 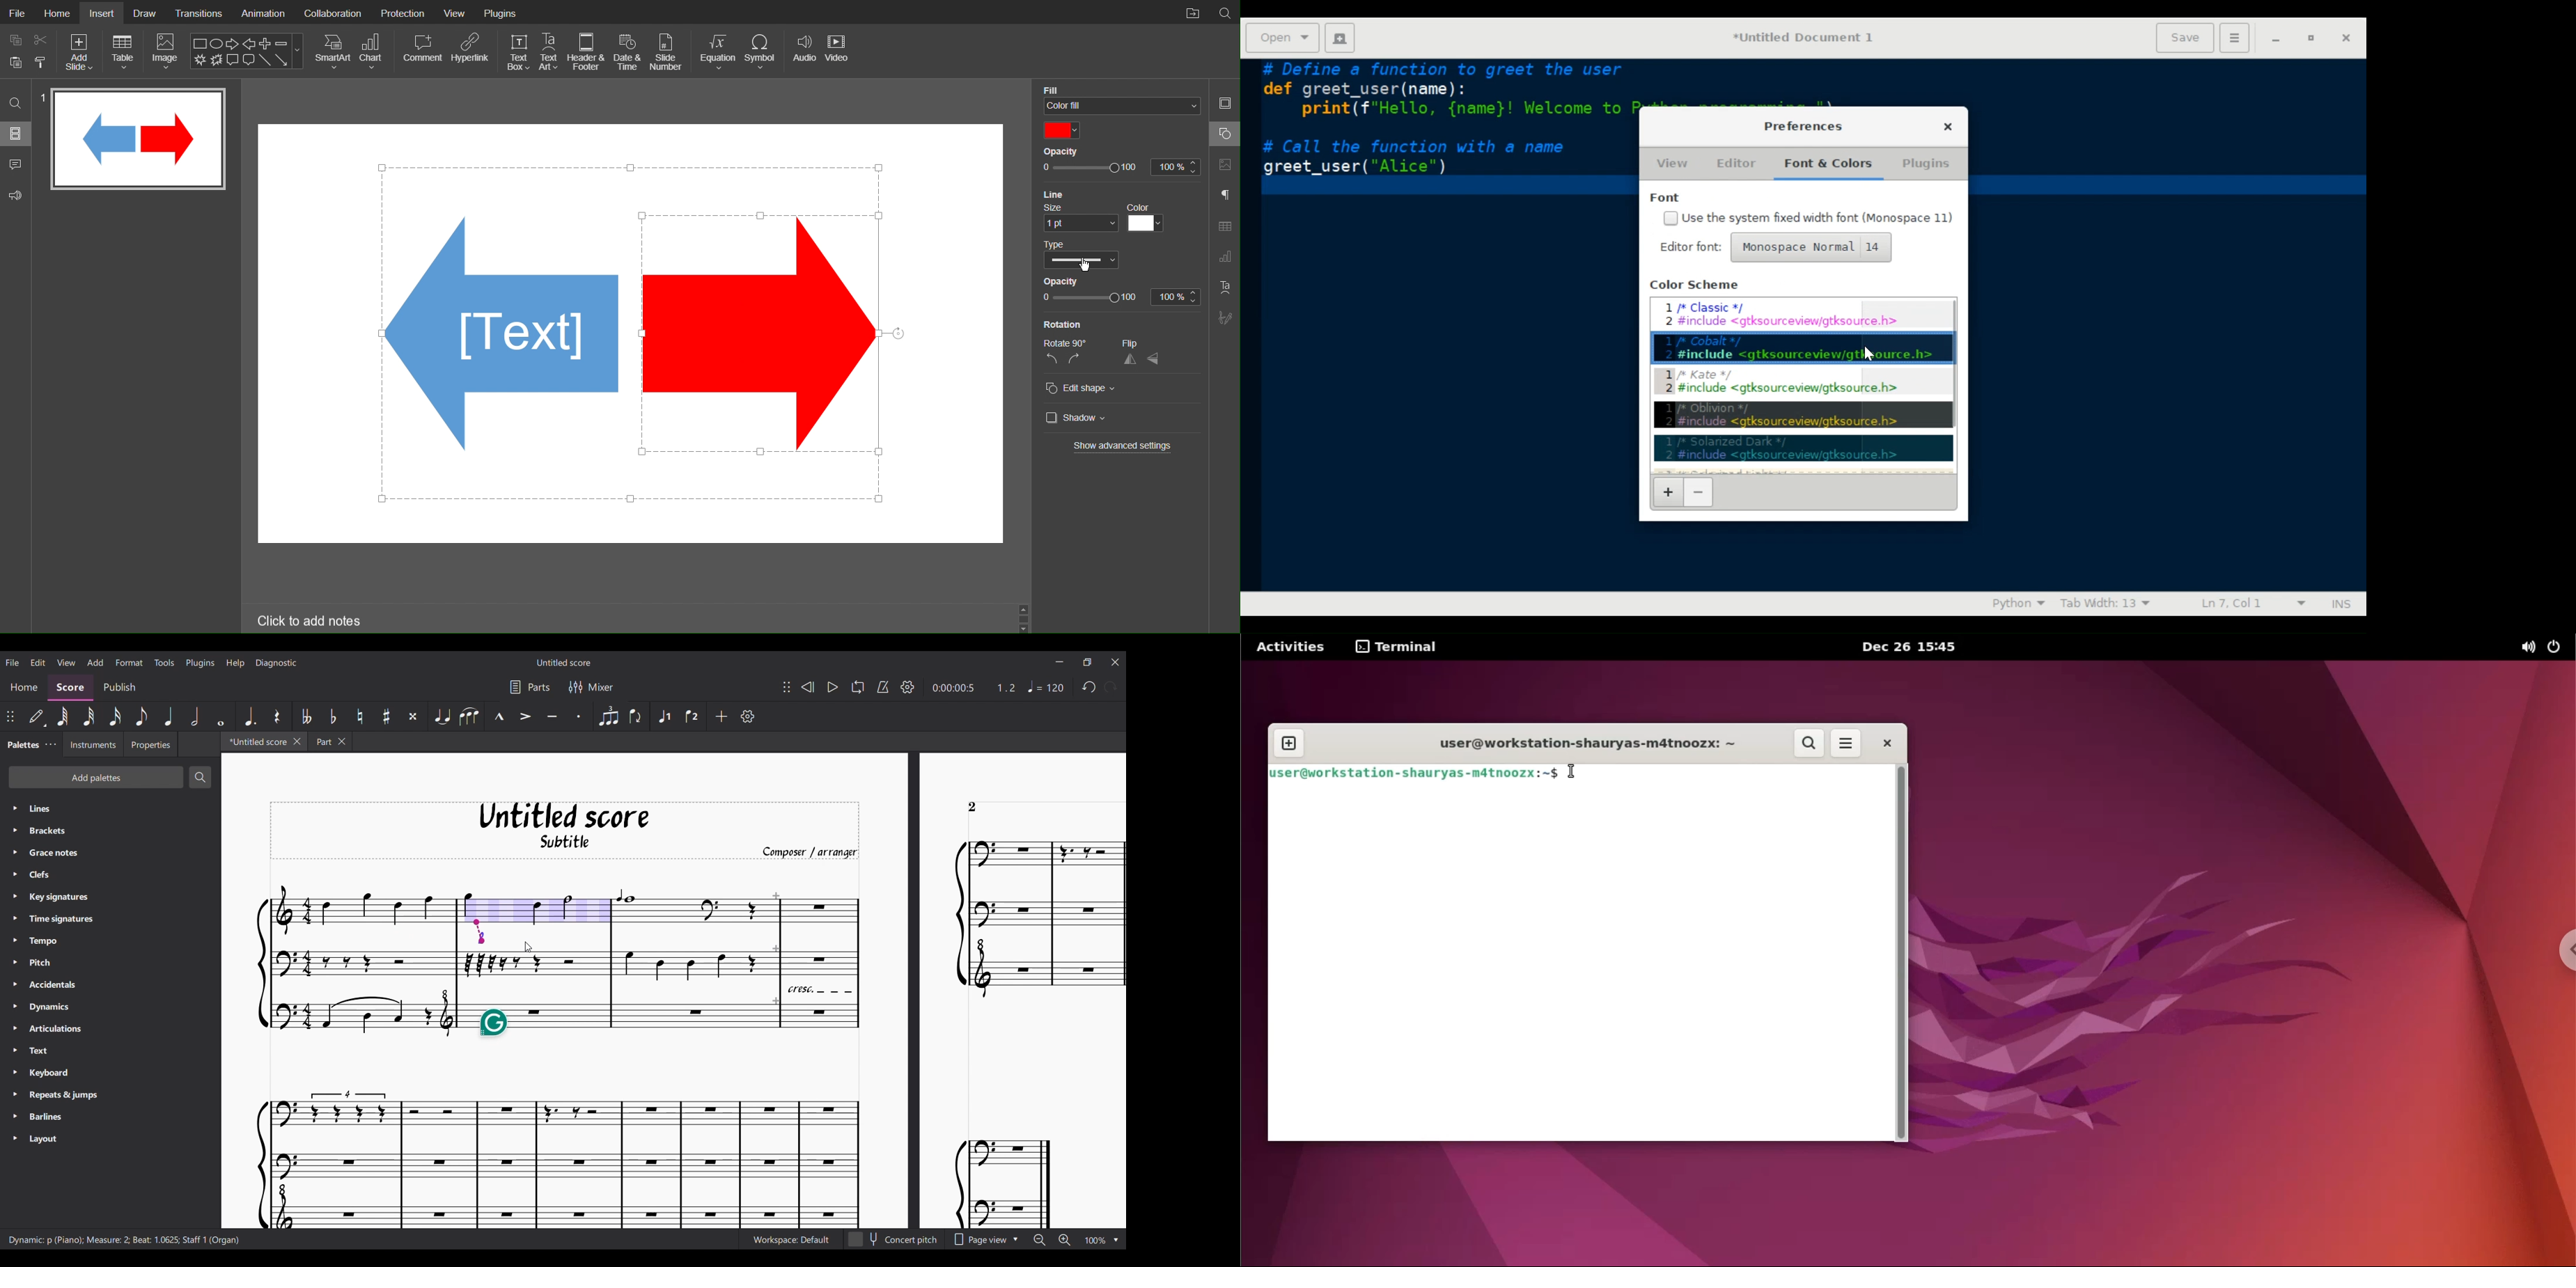 What do you see at coordinates (1223, 287) in the screenshot?
I see `Text Art` at bounding box center [1223, 287].